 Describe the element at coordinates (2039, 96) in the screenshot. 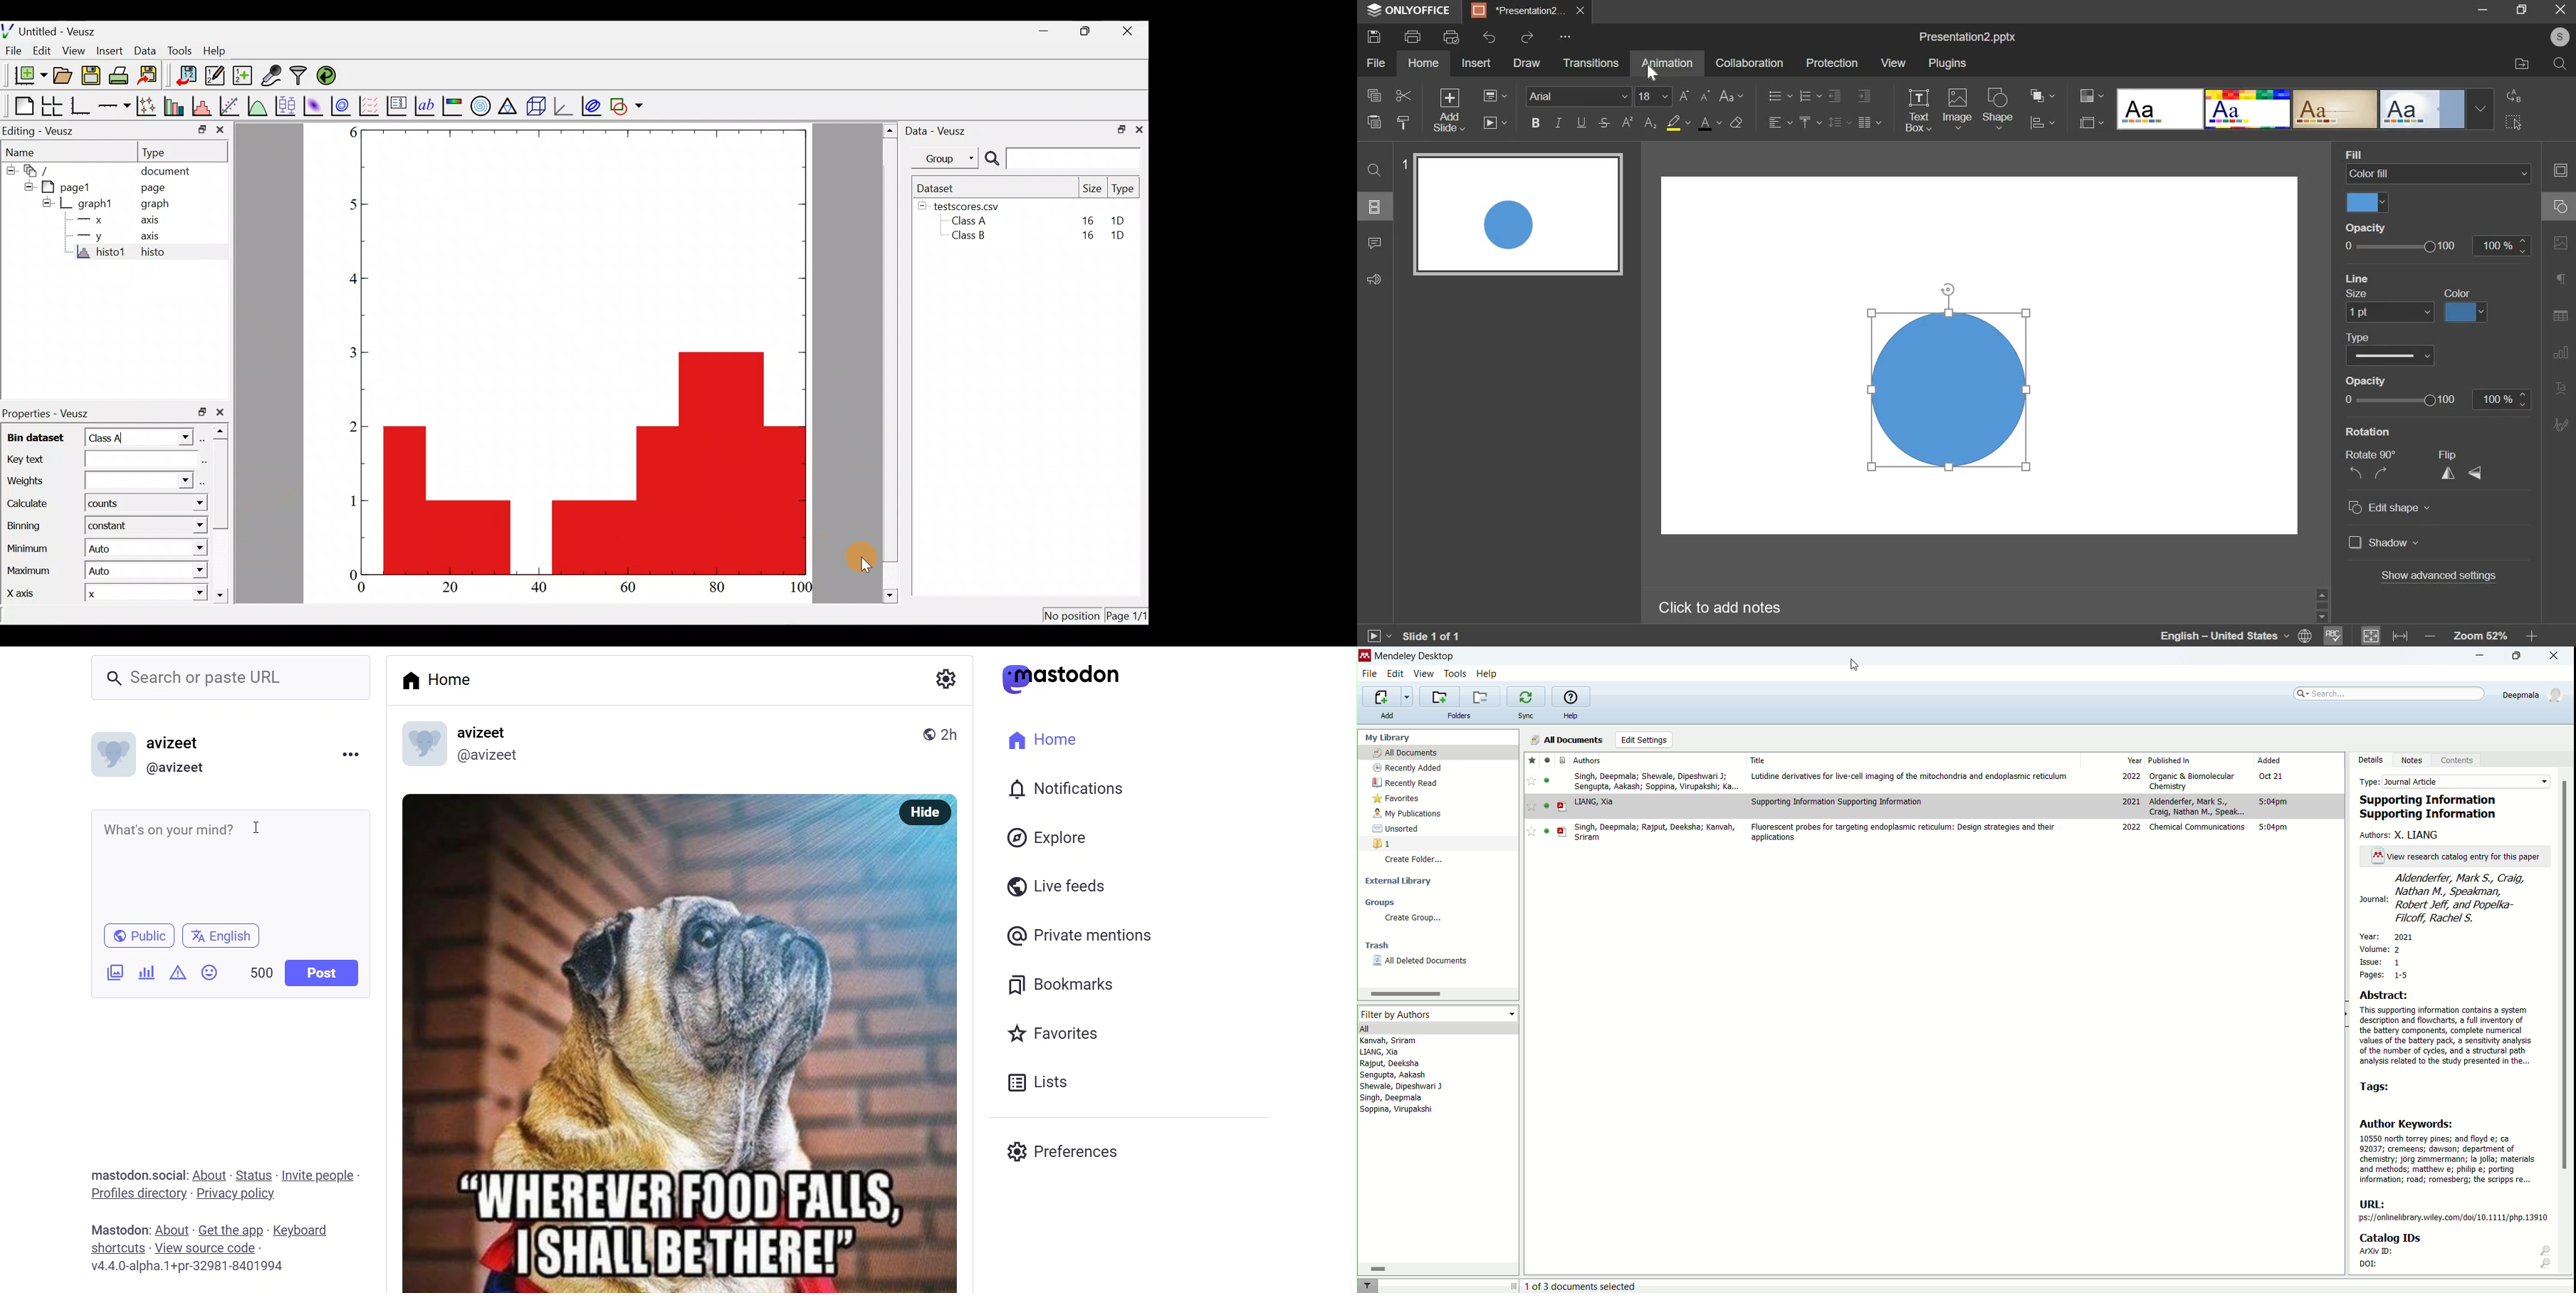

I see `arrange shape` at that location.